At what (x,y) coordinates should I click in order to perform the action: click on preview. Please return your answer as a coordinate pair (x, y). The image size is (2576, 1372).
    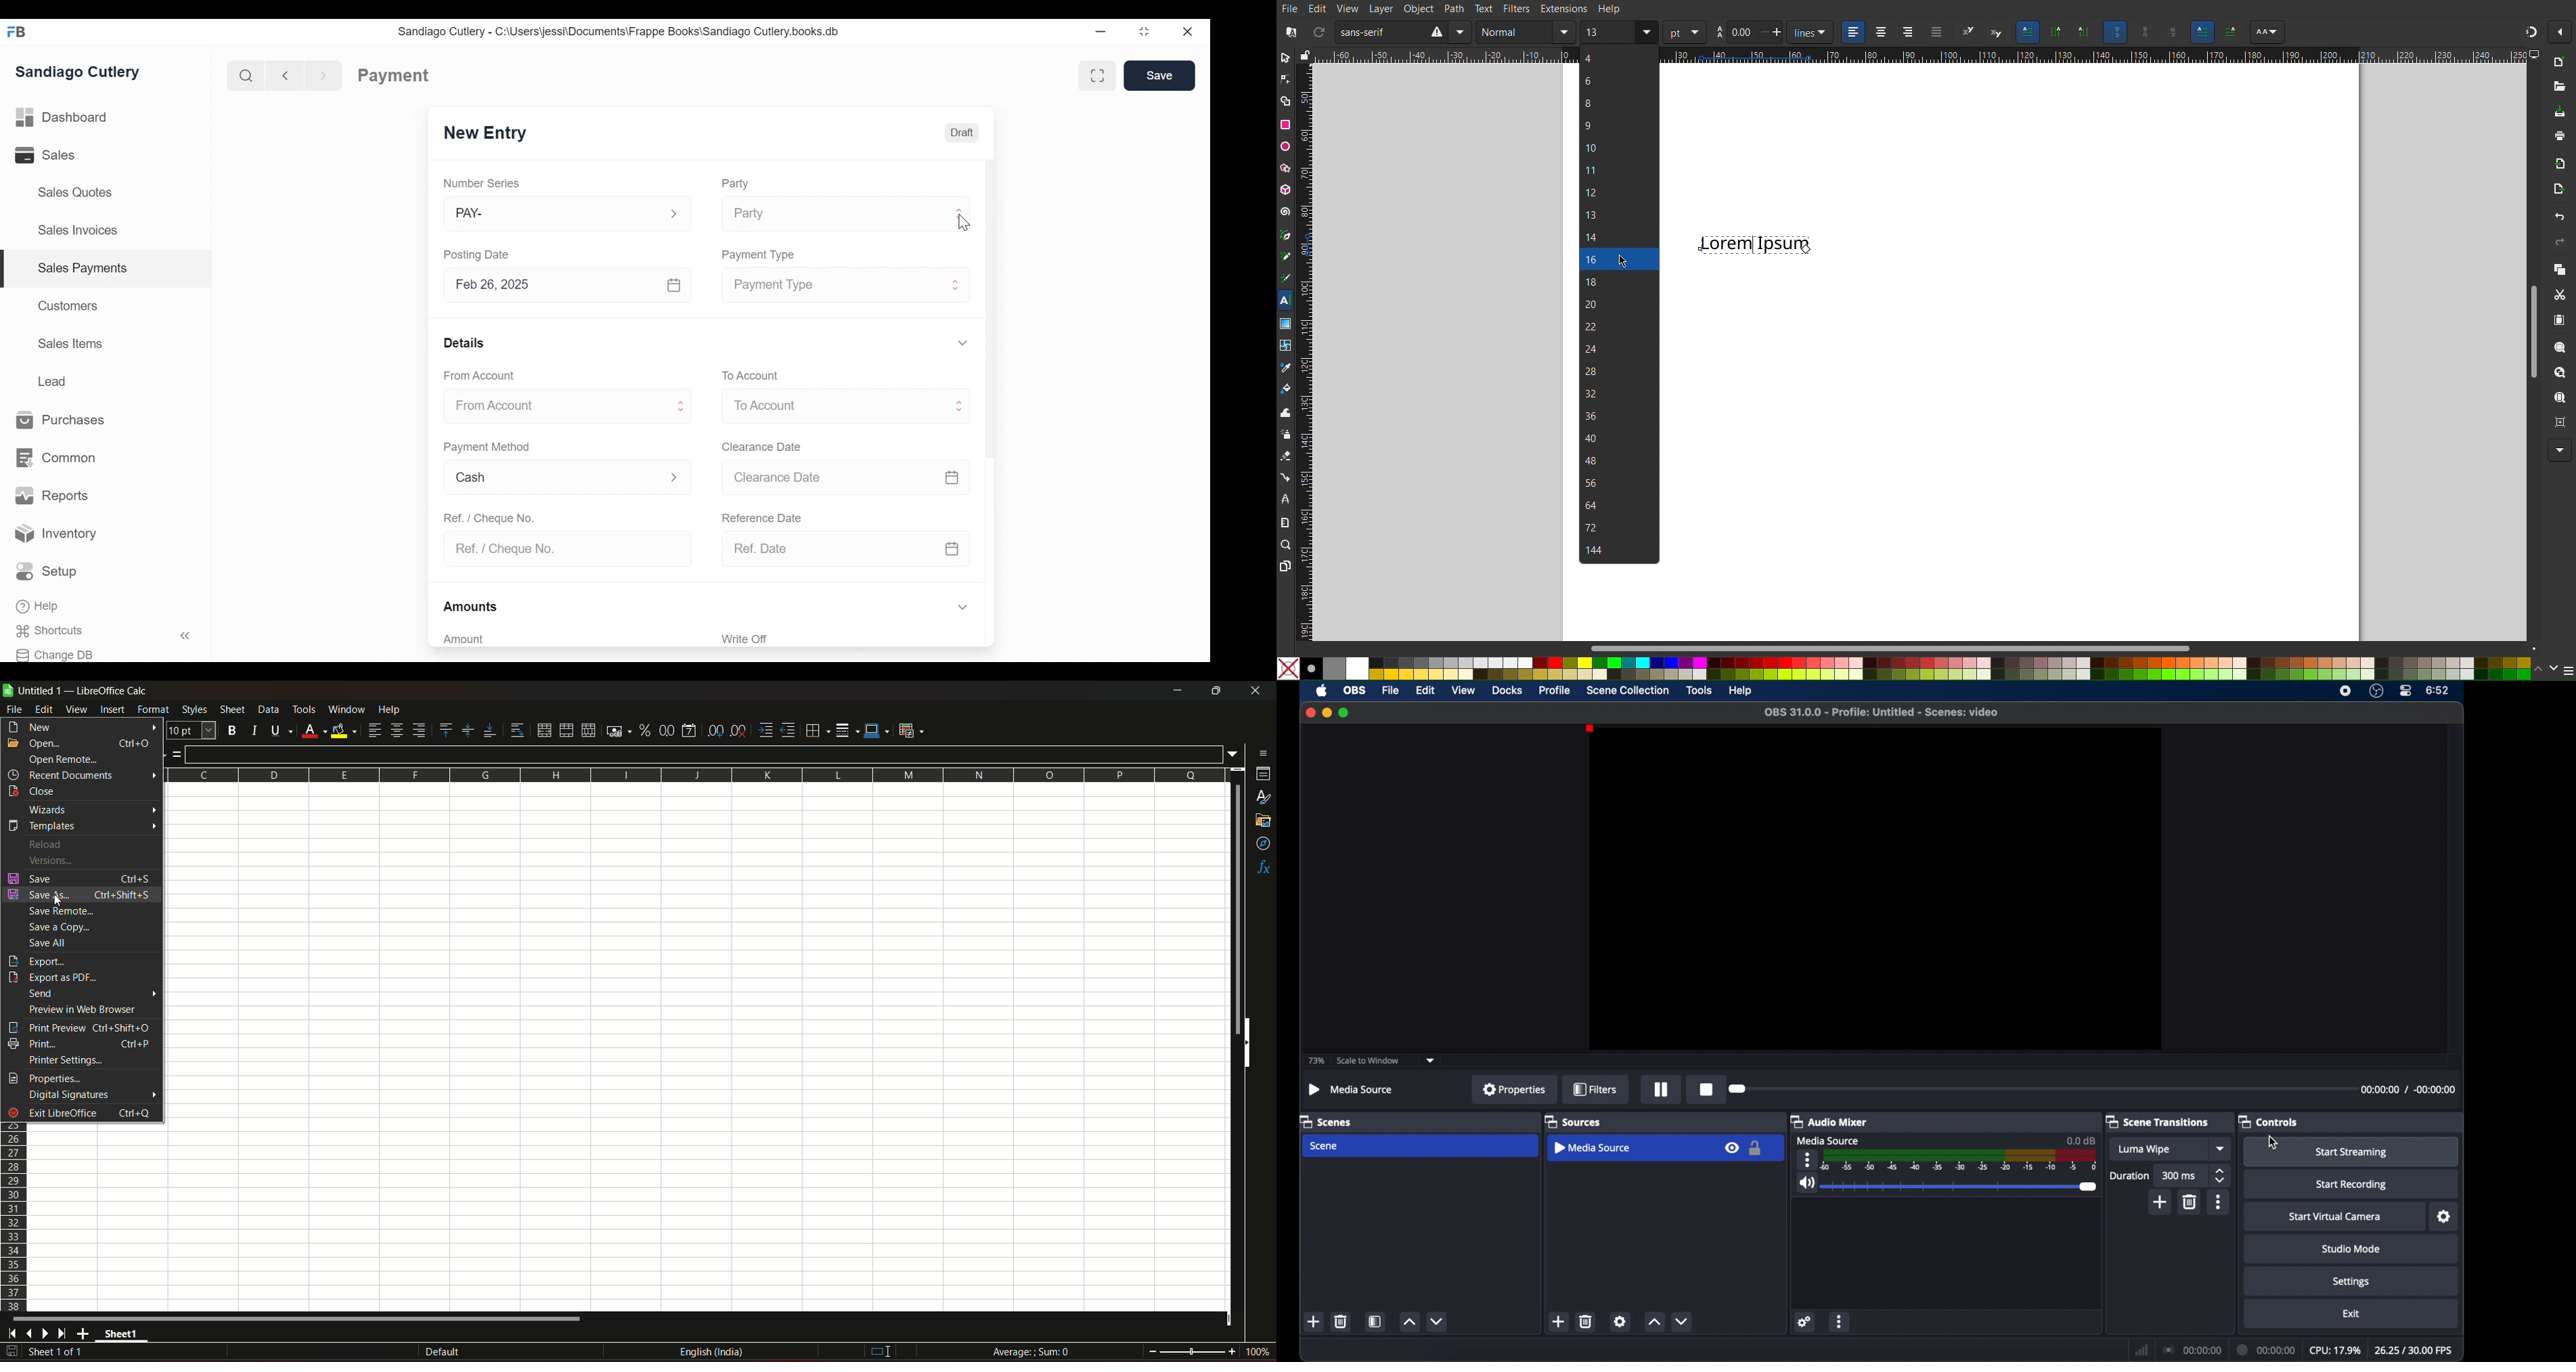
    Looking at the image, I should click on (1875, 888).